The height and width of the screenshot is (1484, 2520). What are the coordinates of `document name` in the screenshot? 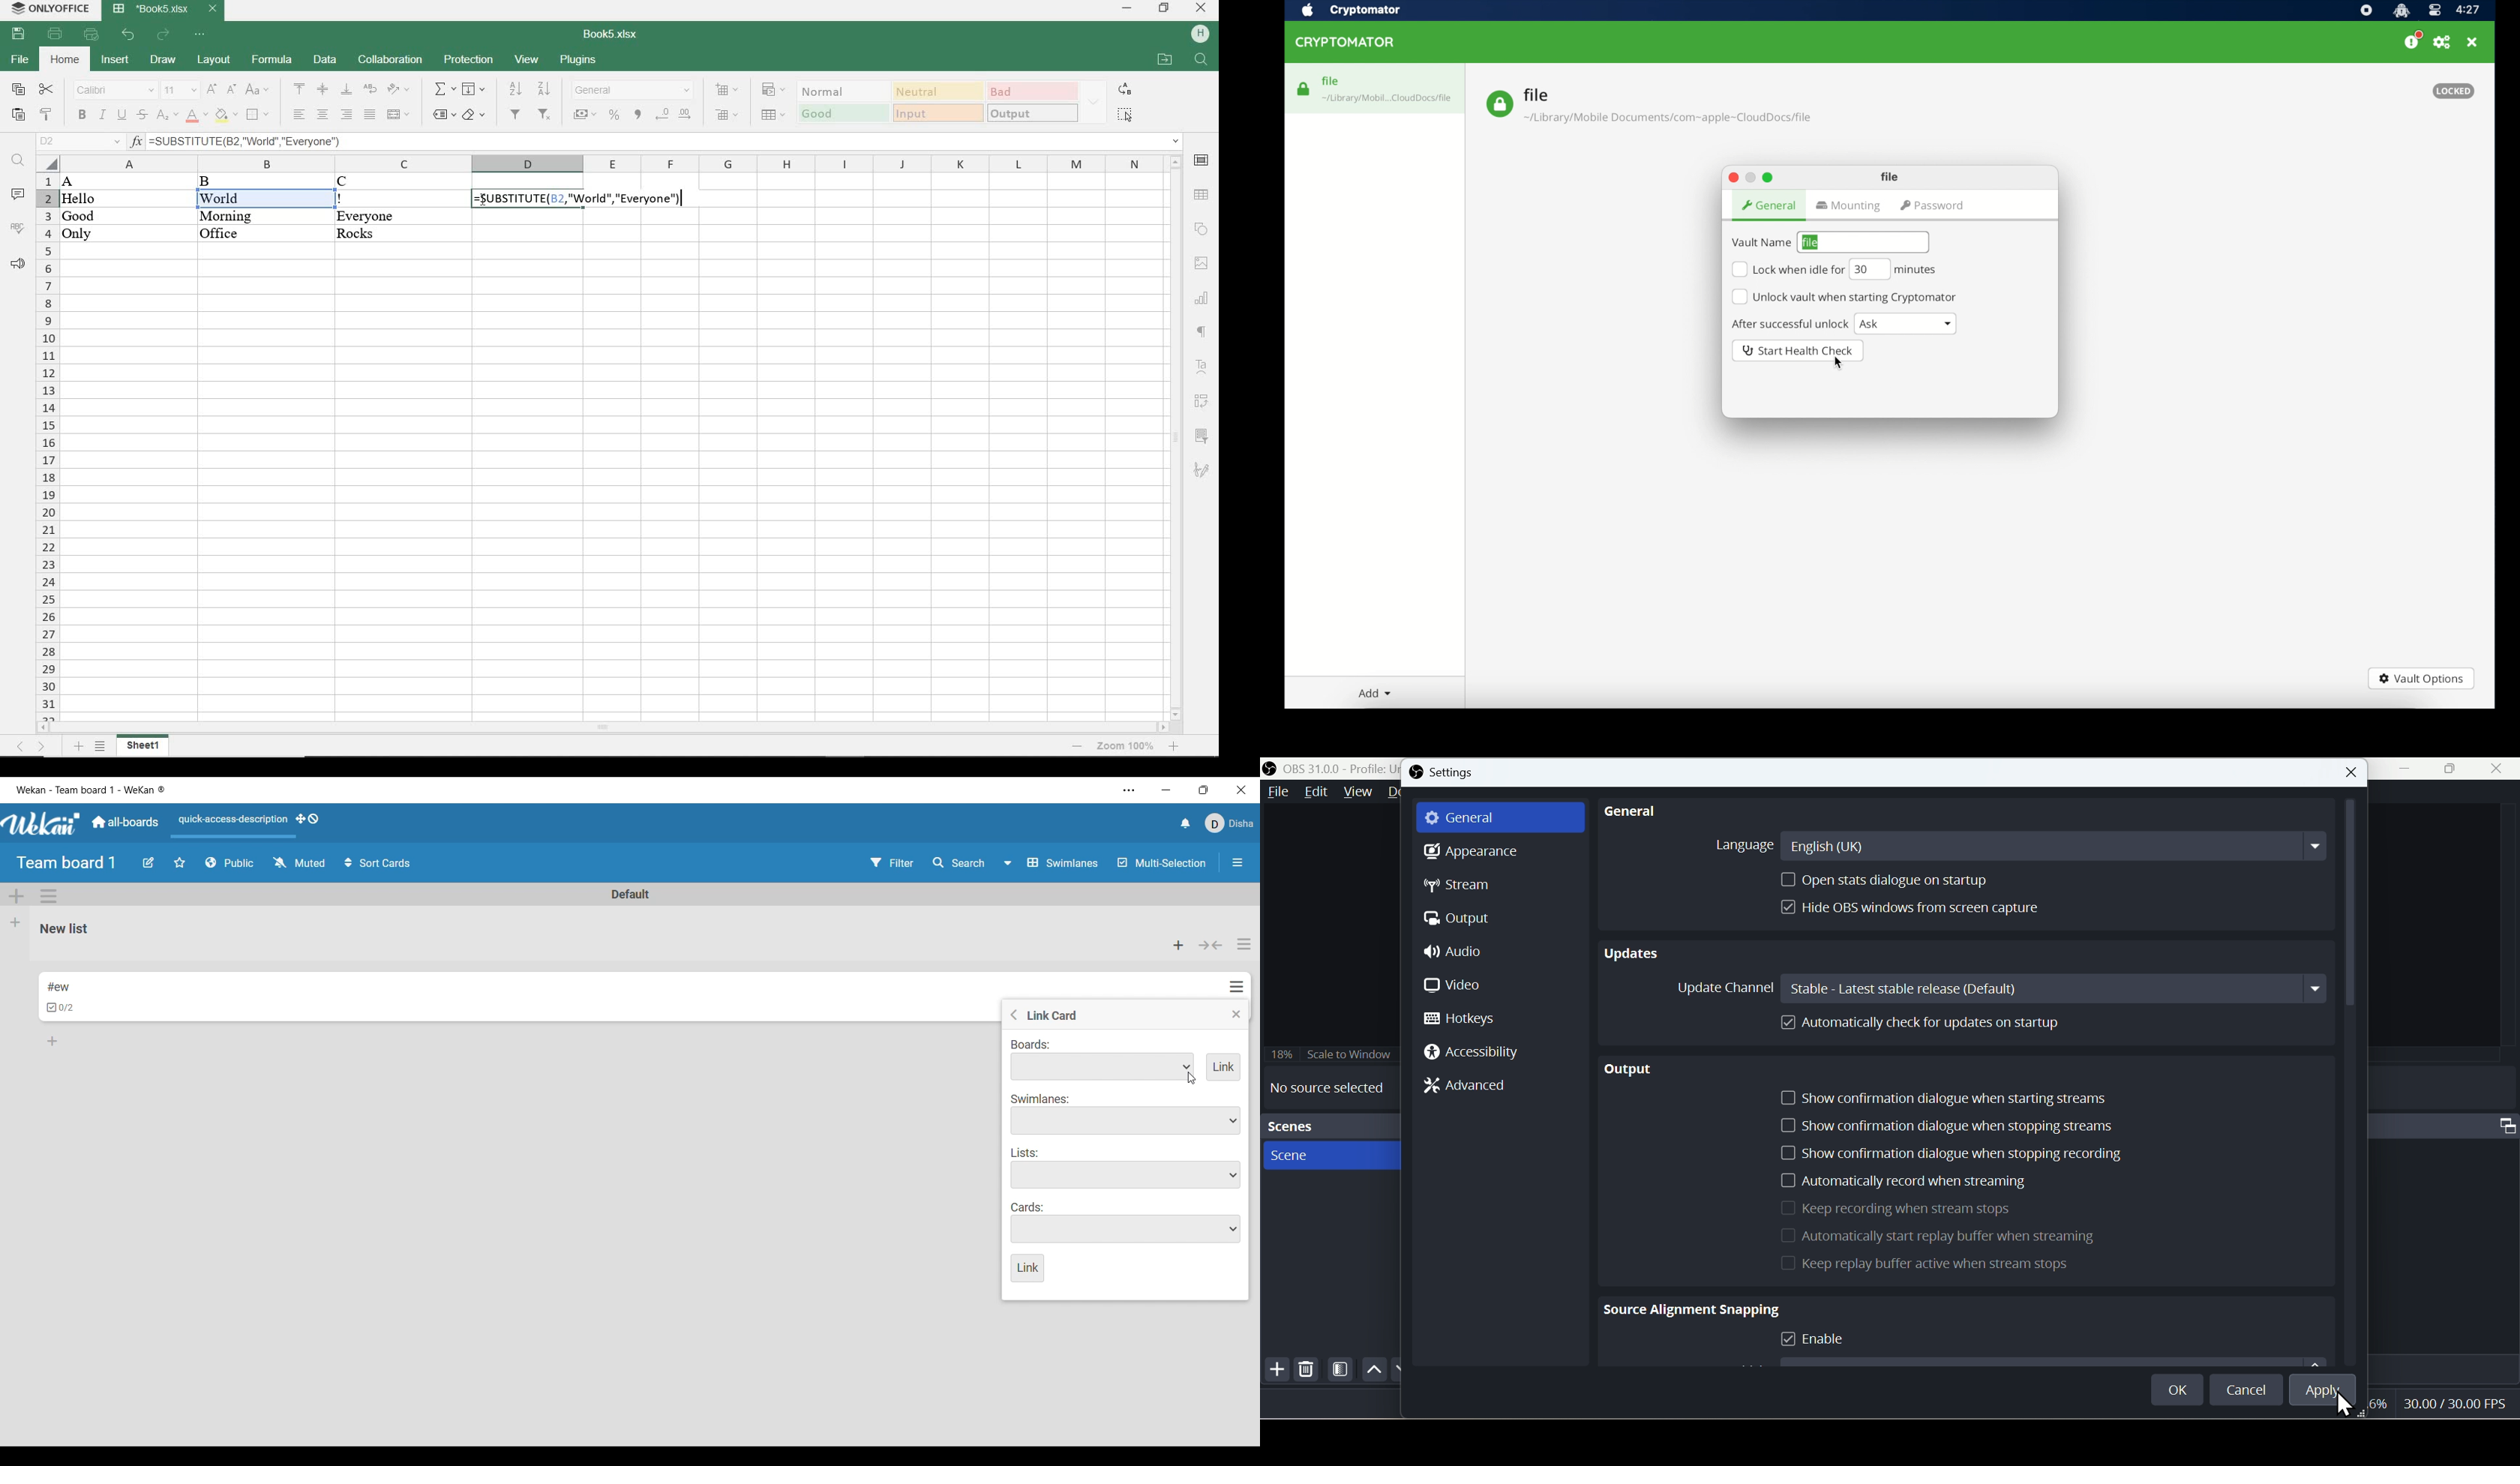 It's located at (607, 35).